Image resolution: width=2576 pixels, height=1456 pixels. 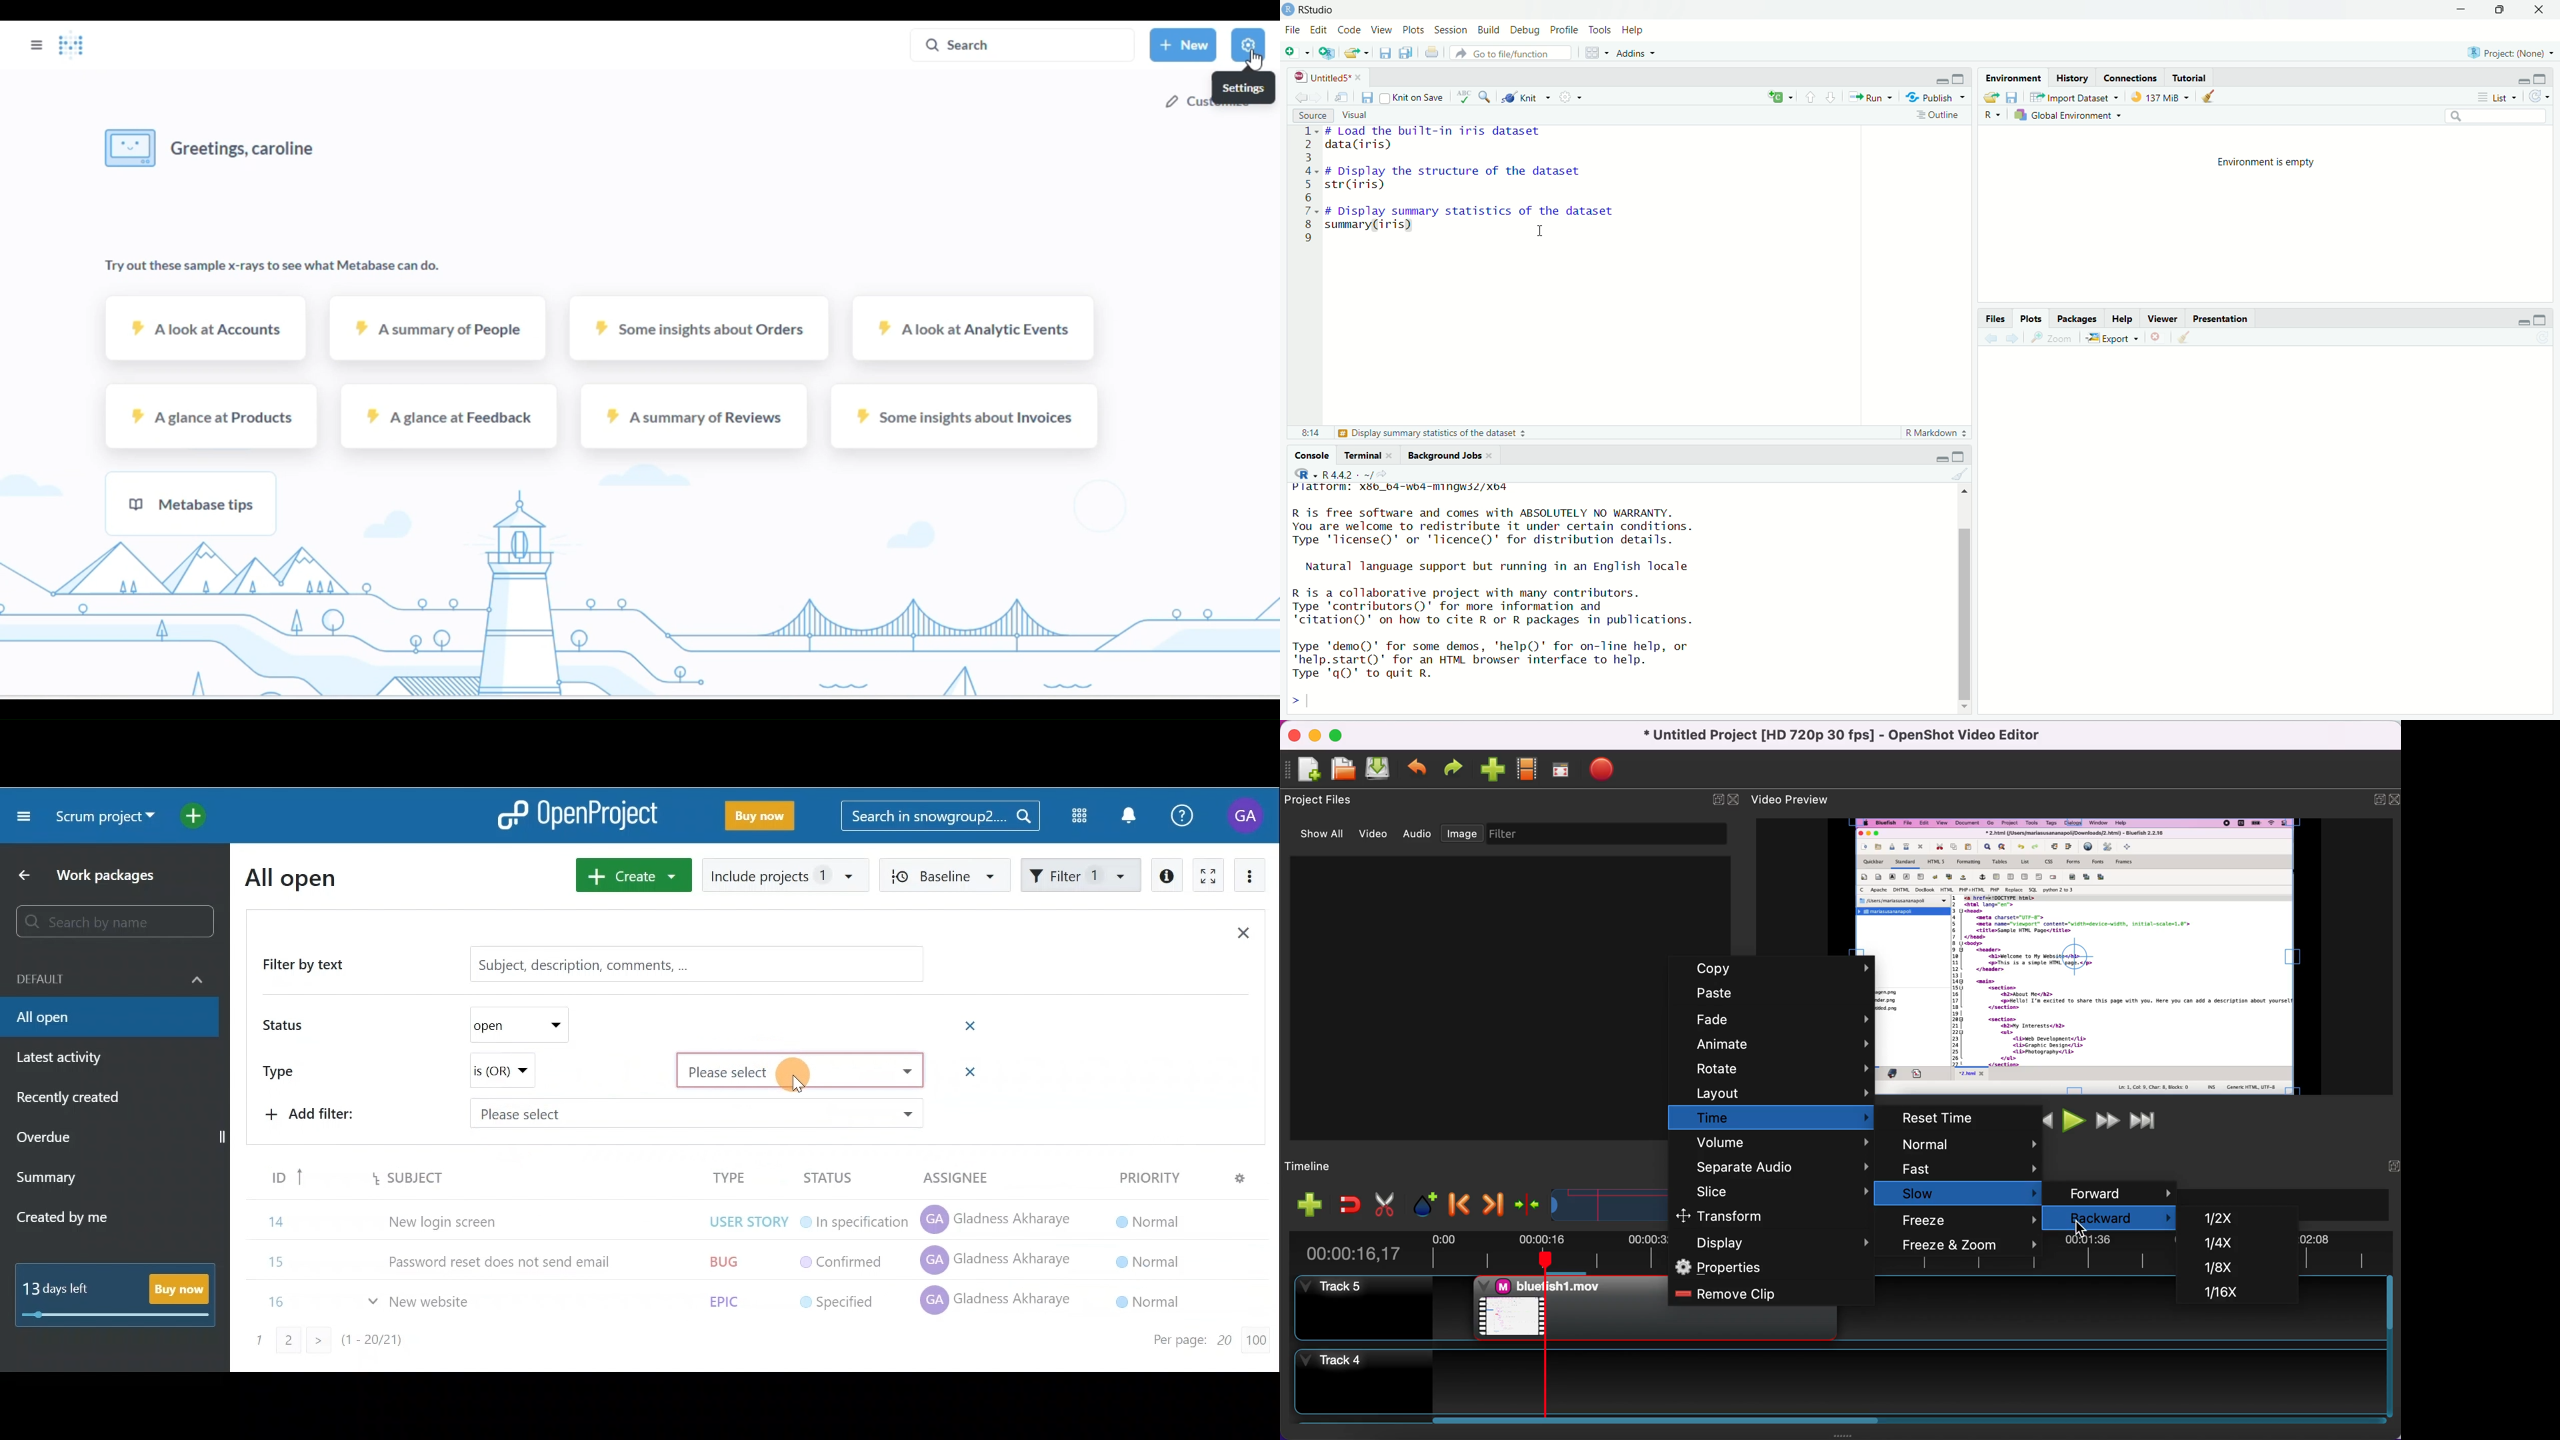 What do you see at coordinates (2542, 337) in the screenshot?
I see `Refresh List` at bounding box center [2542, 337].